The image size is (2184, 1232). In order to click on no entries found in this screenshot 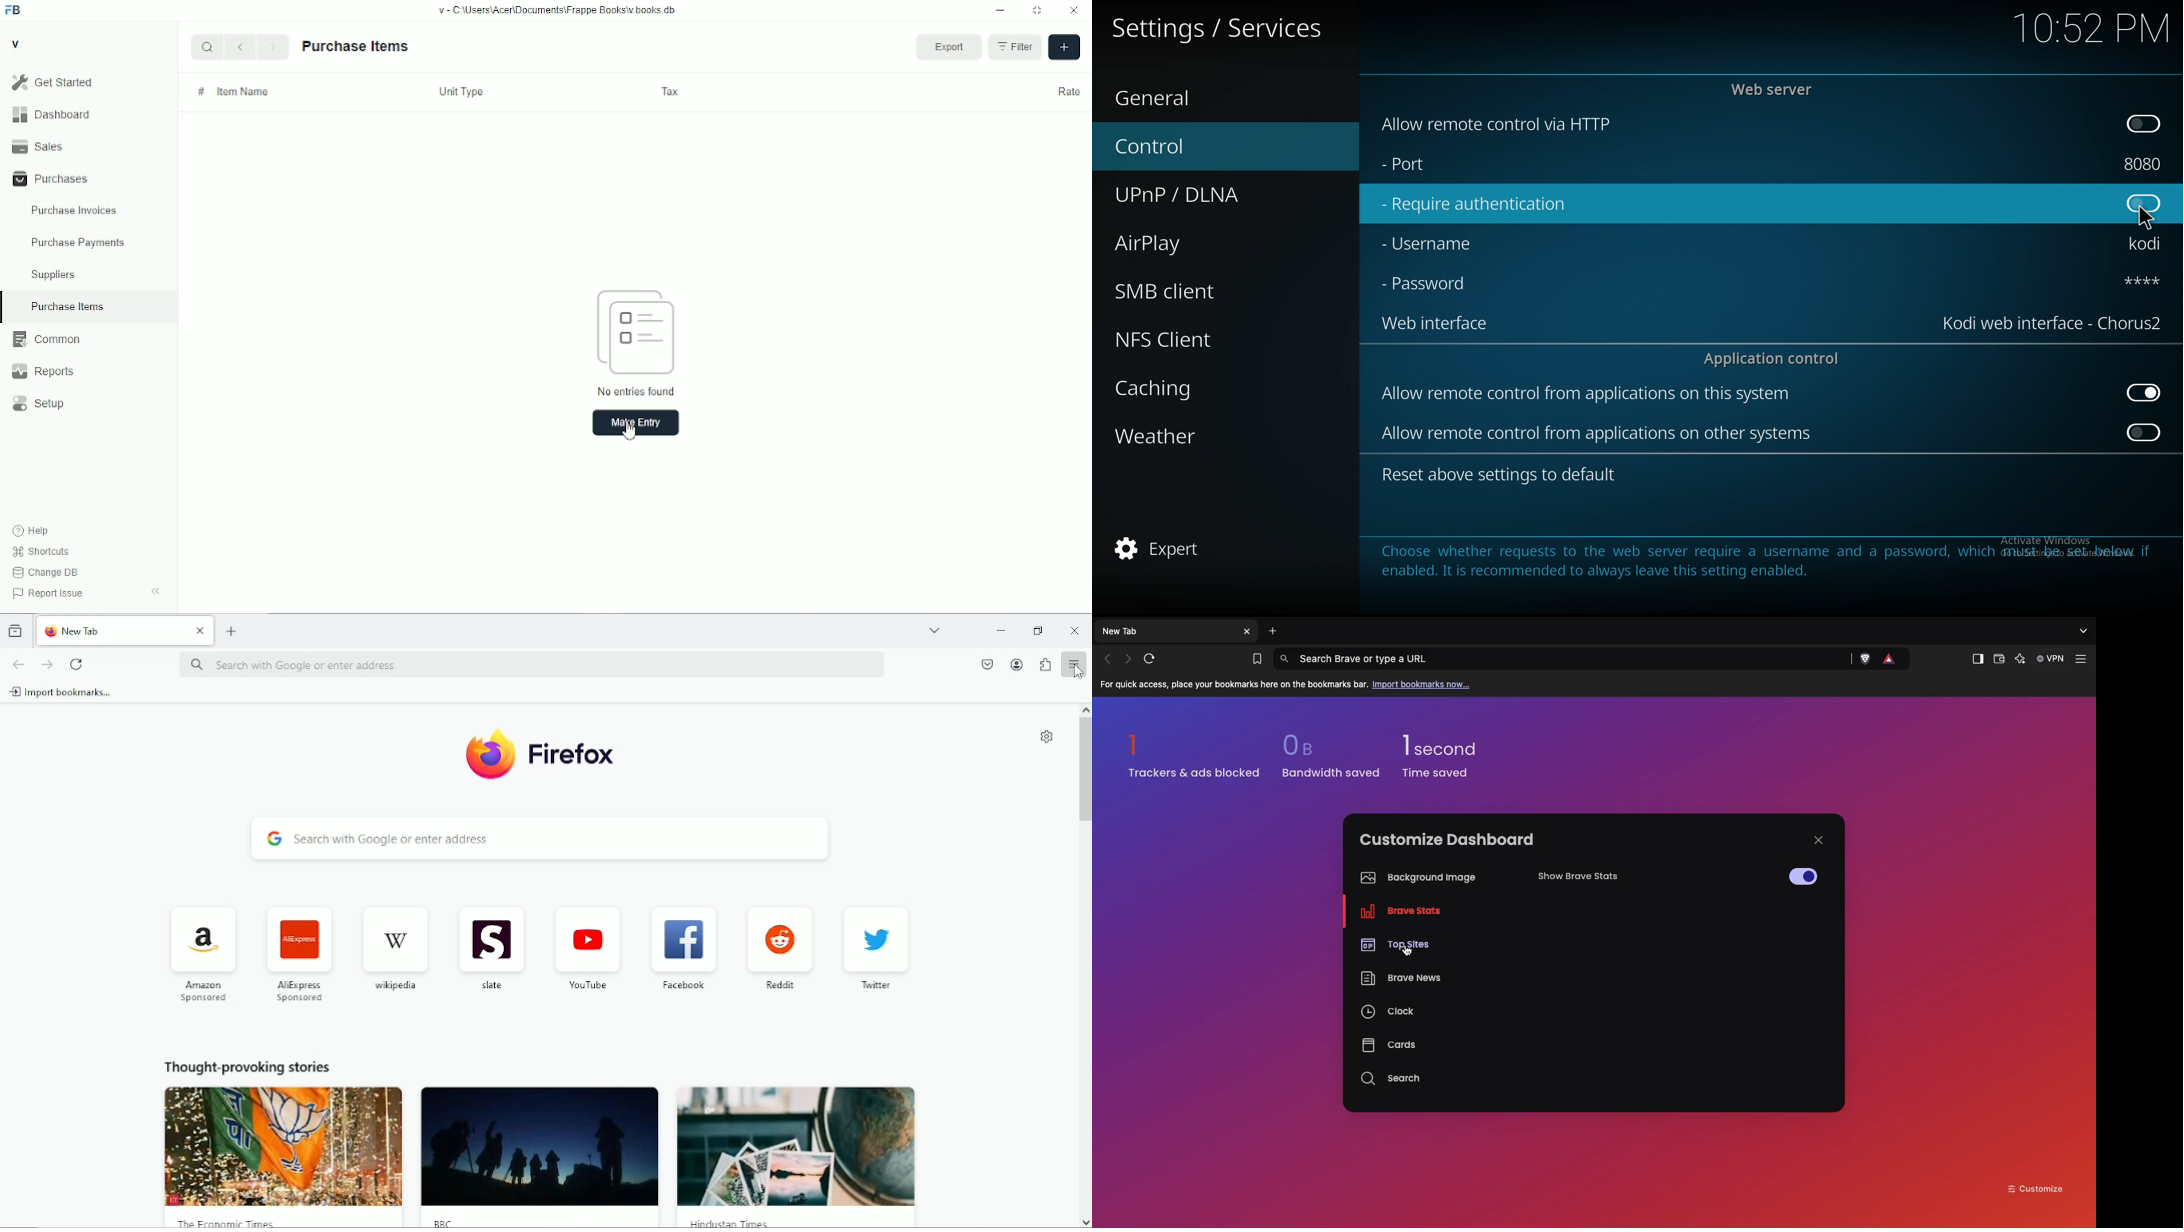, I will do `click(636, 391)`.